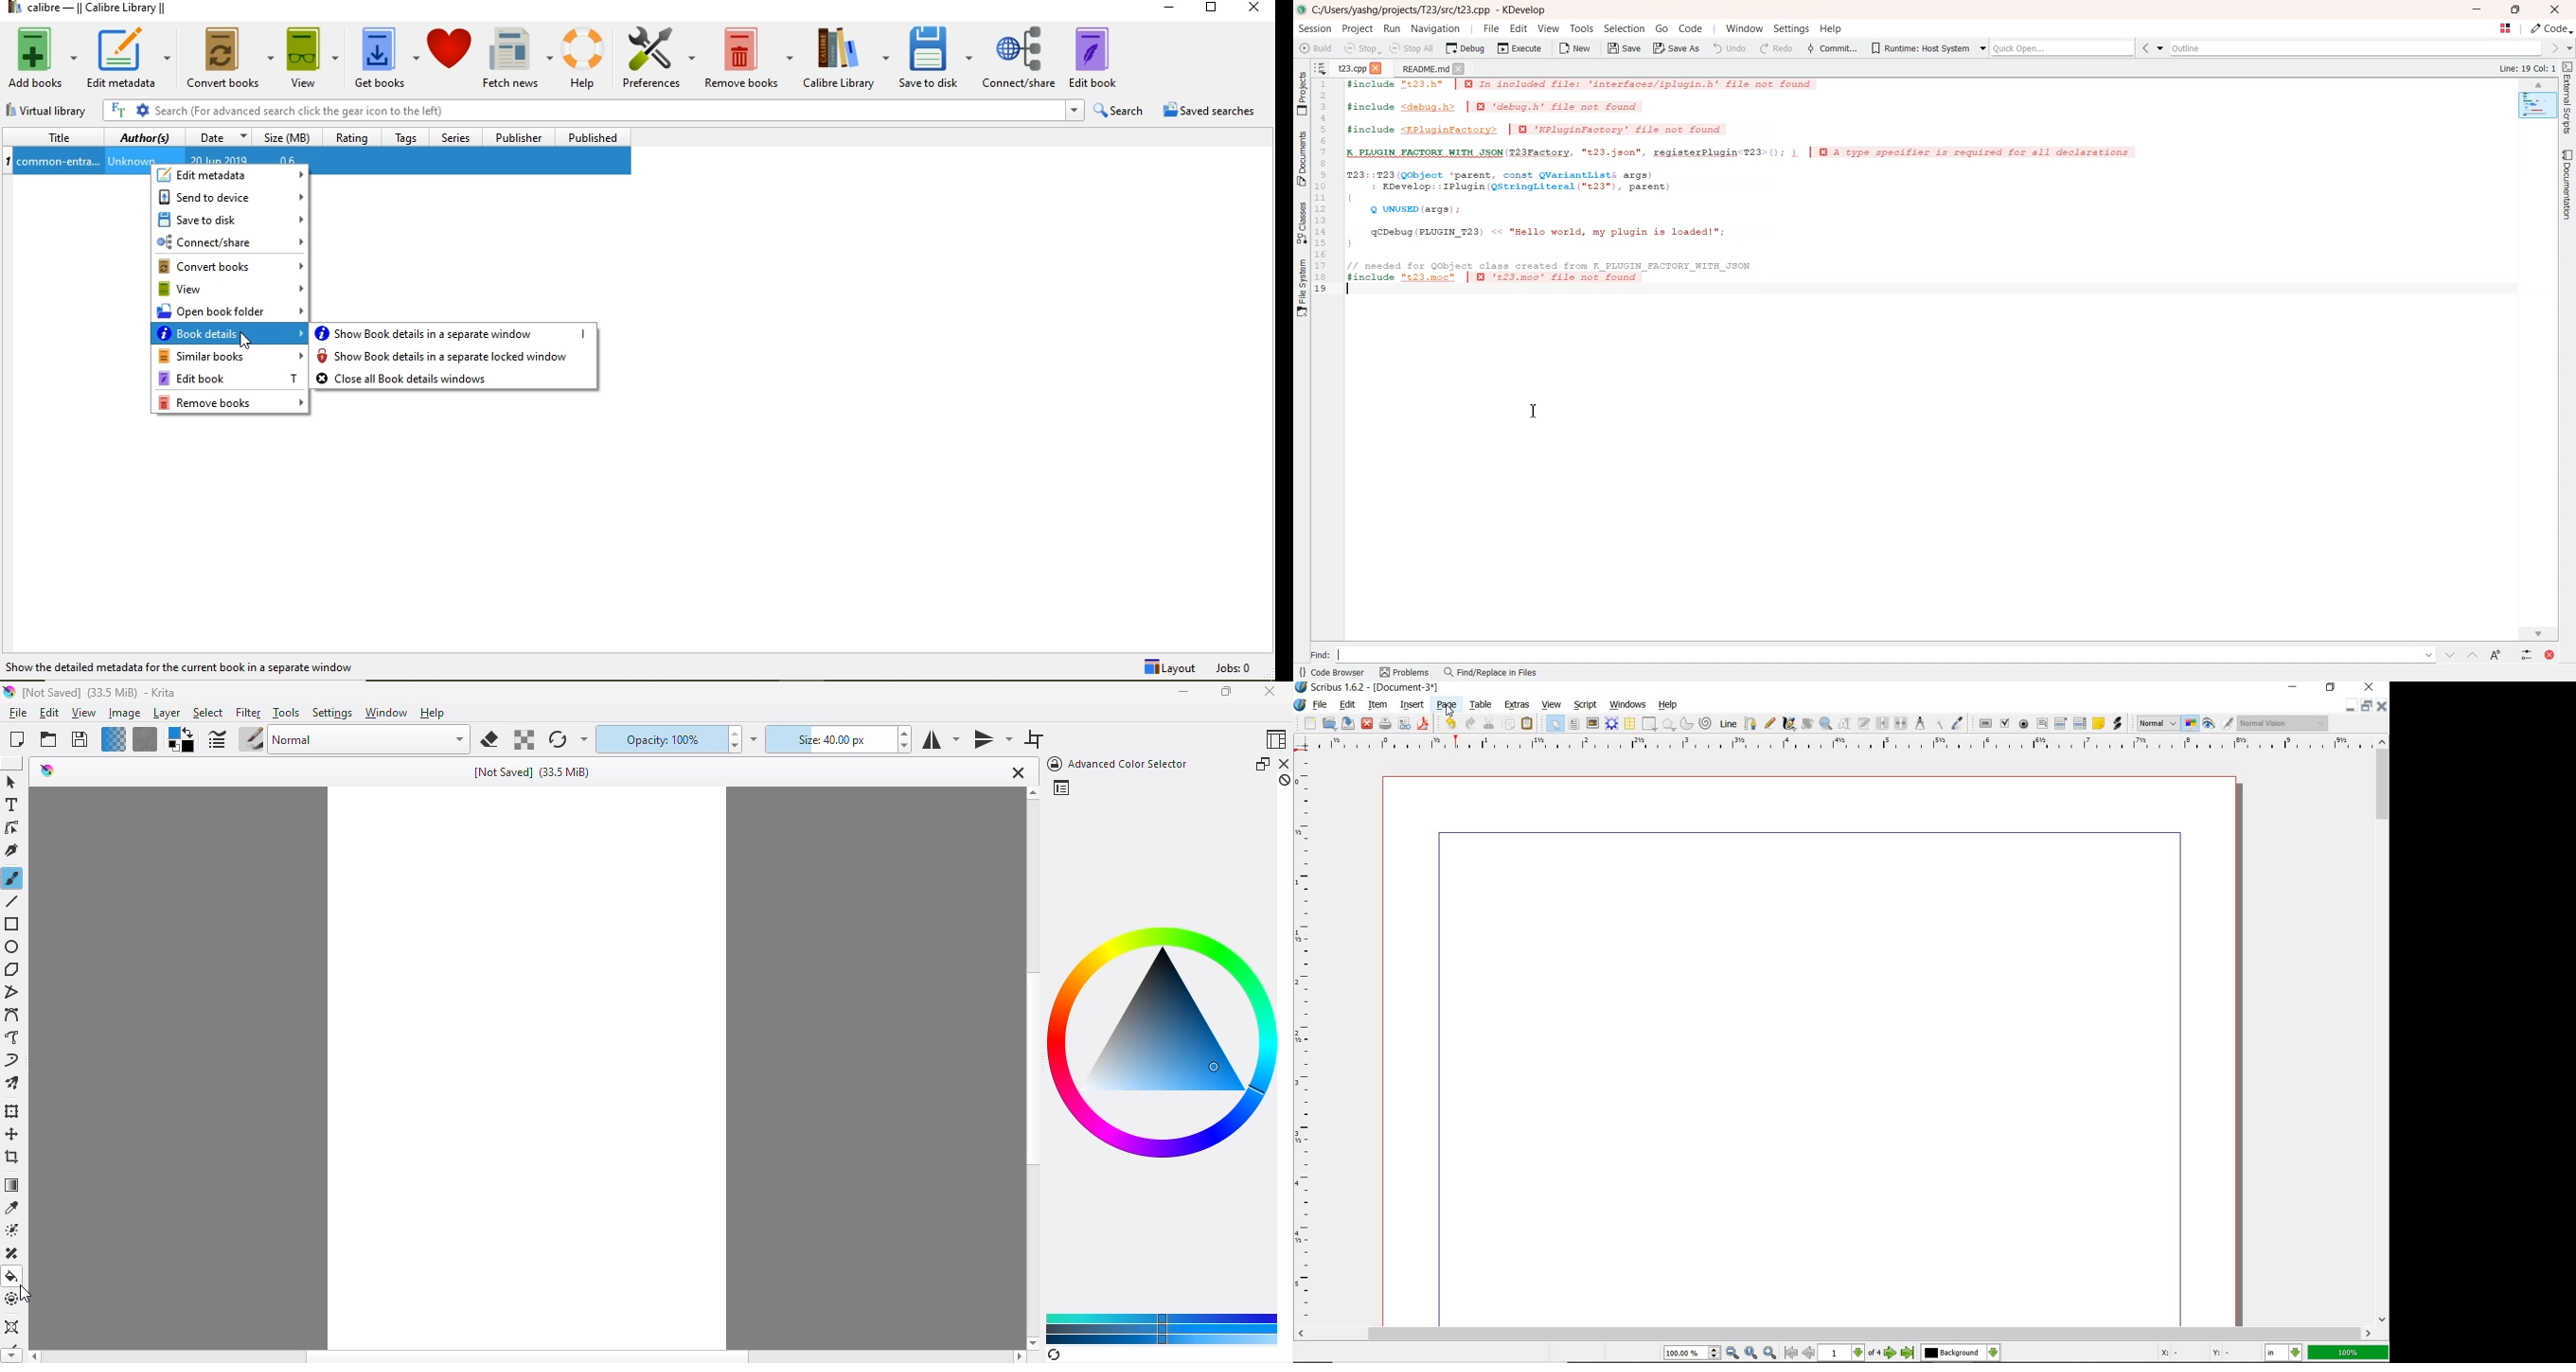  What do you see at coordinates (2043, 722) in the screenshot?
I see `pdf text field` at bounding box center [2043, 722].